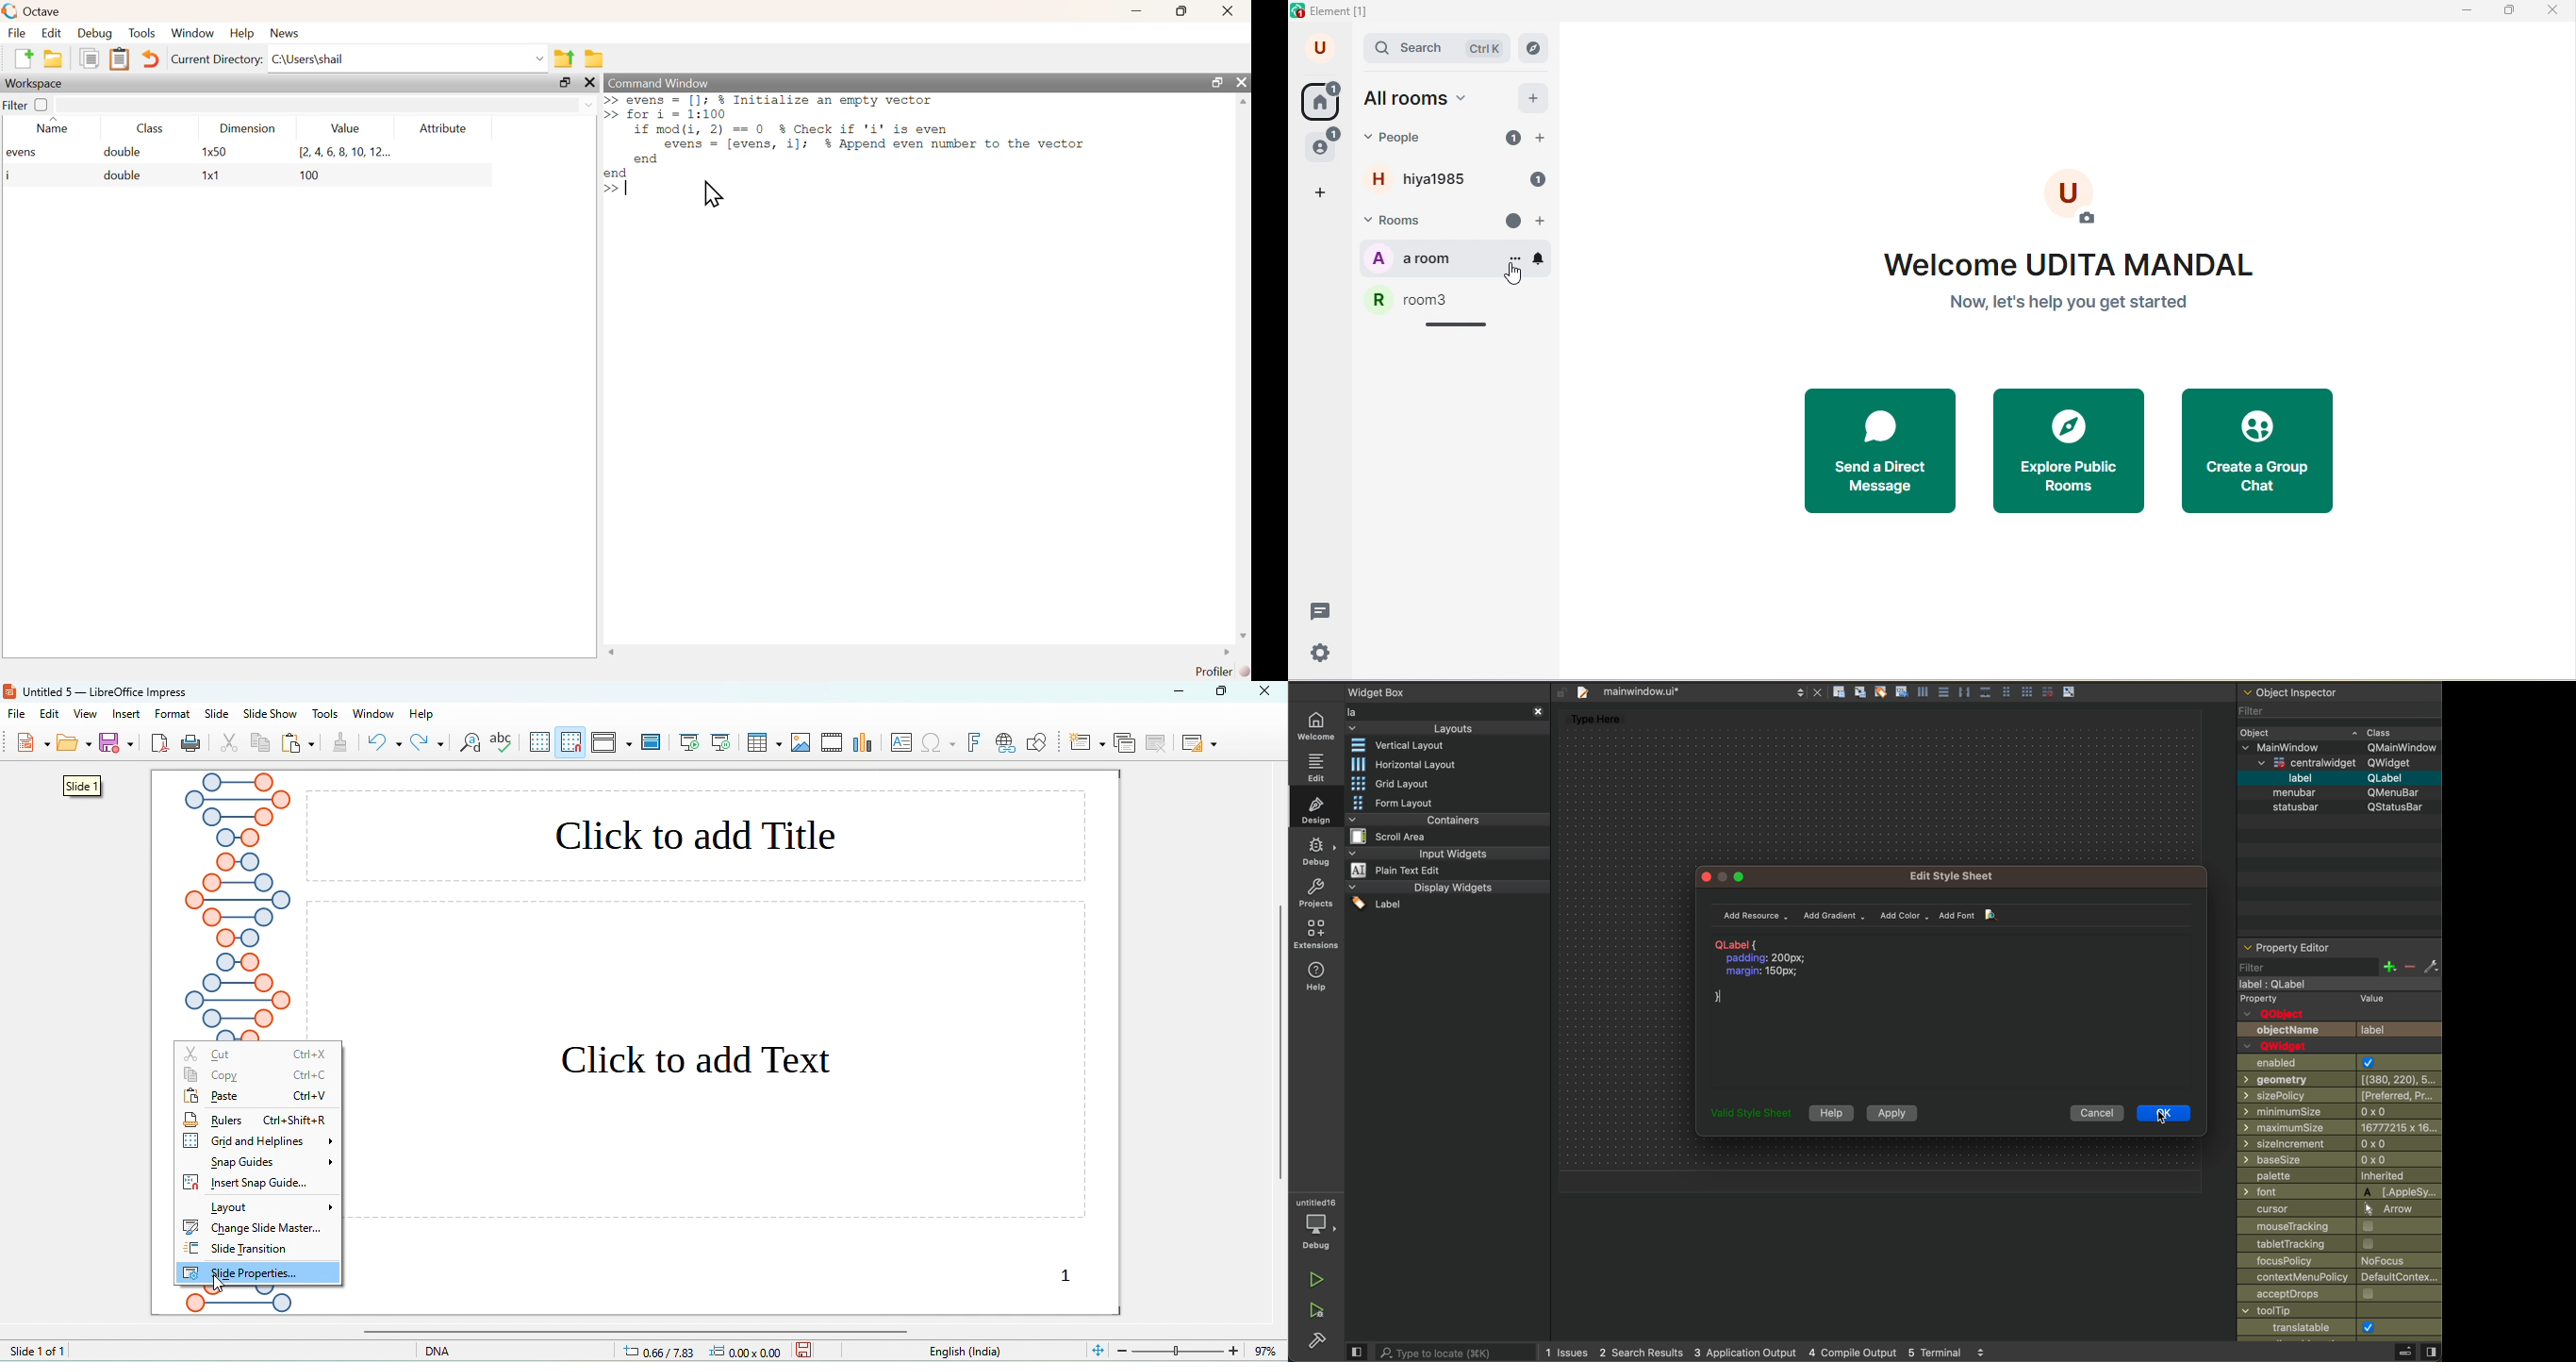 Image resolution: width=2576 pixels, height=1372 pixels. I want to click on build, so click(1318, 1342).